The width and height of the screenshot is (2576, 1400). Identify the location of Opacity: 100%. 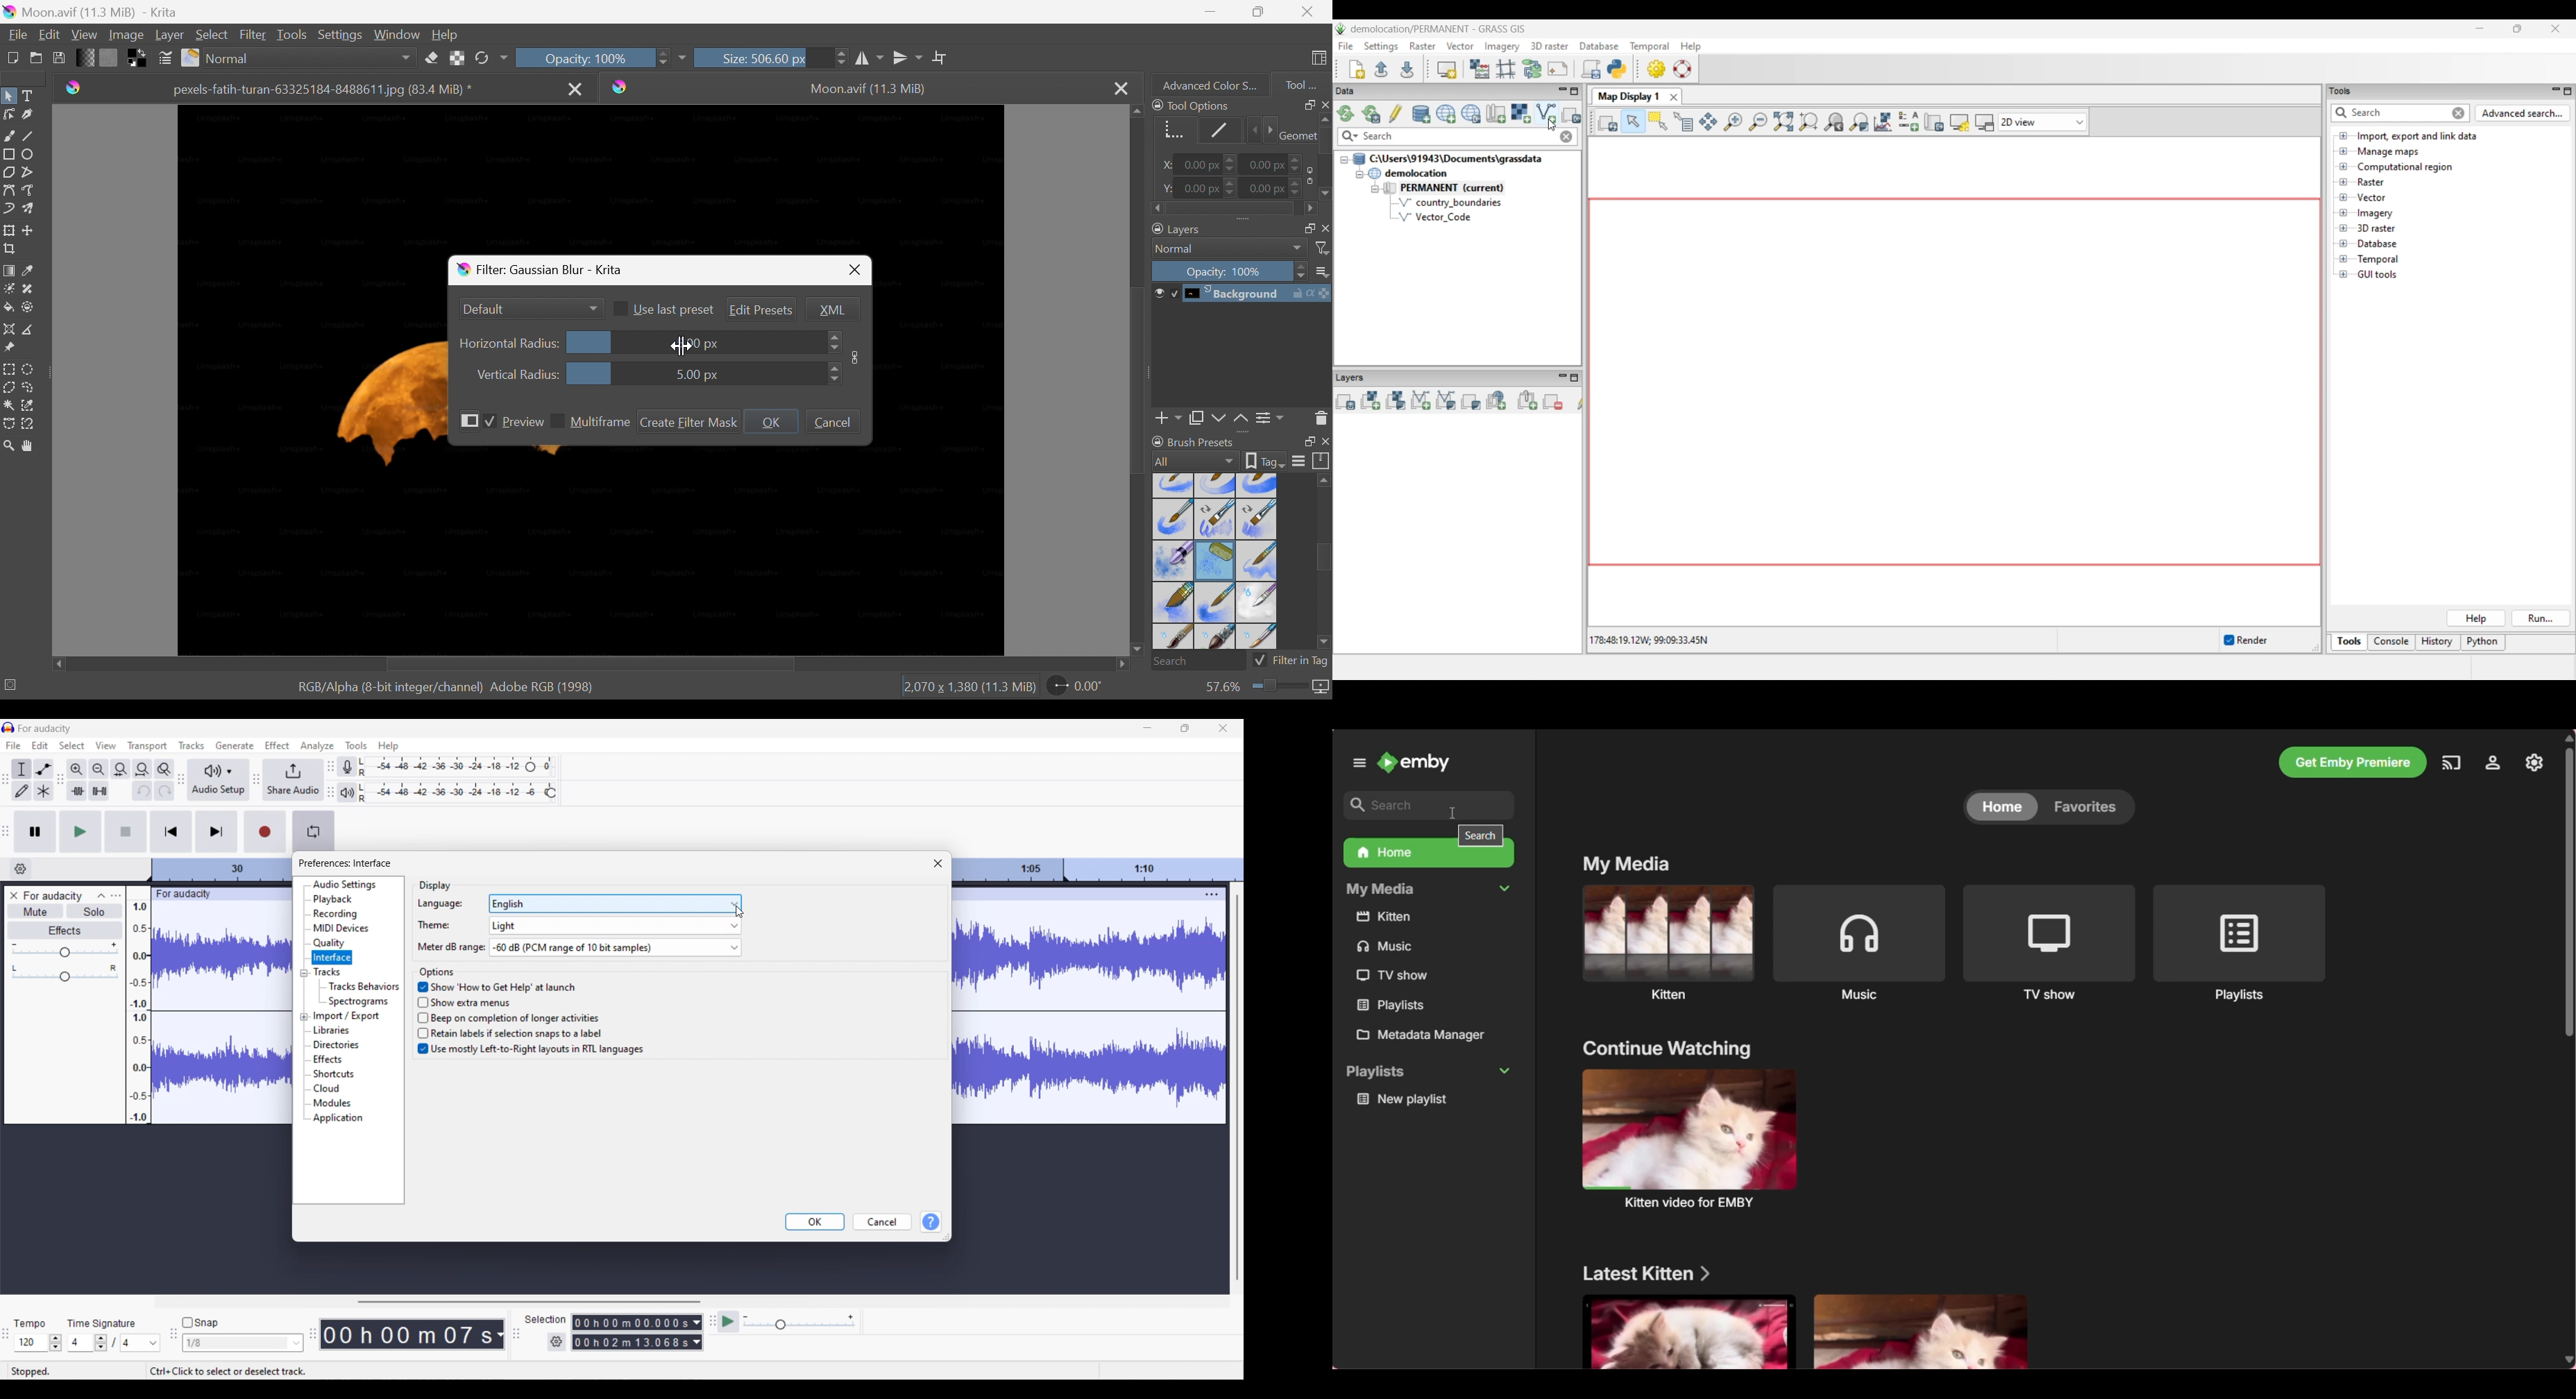
(592, 58).